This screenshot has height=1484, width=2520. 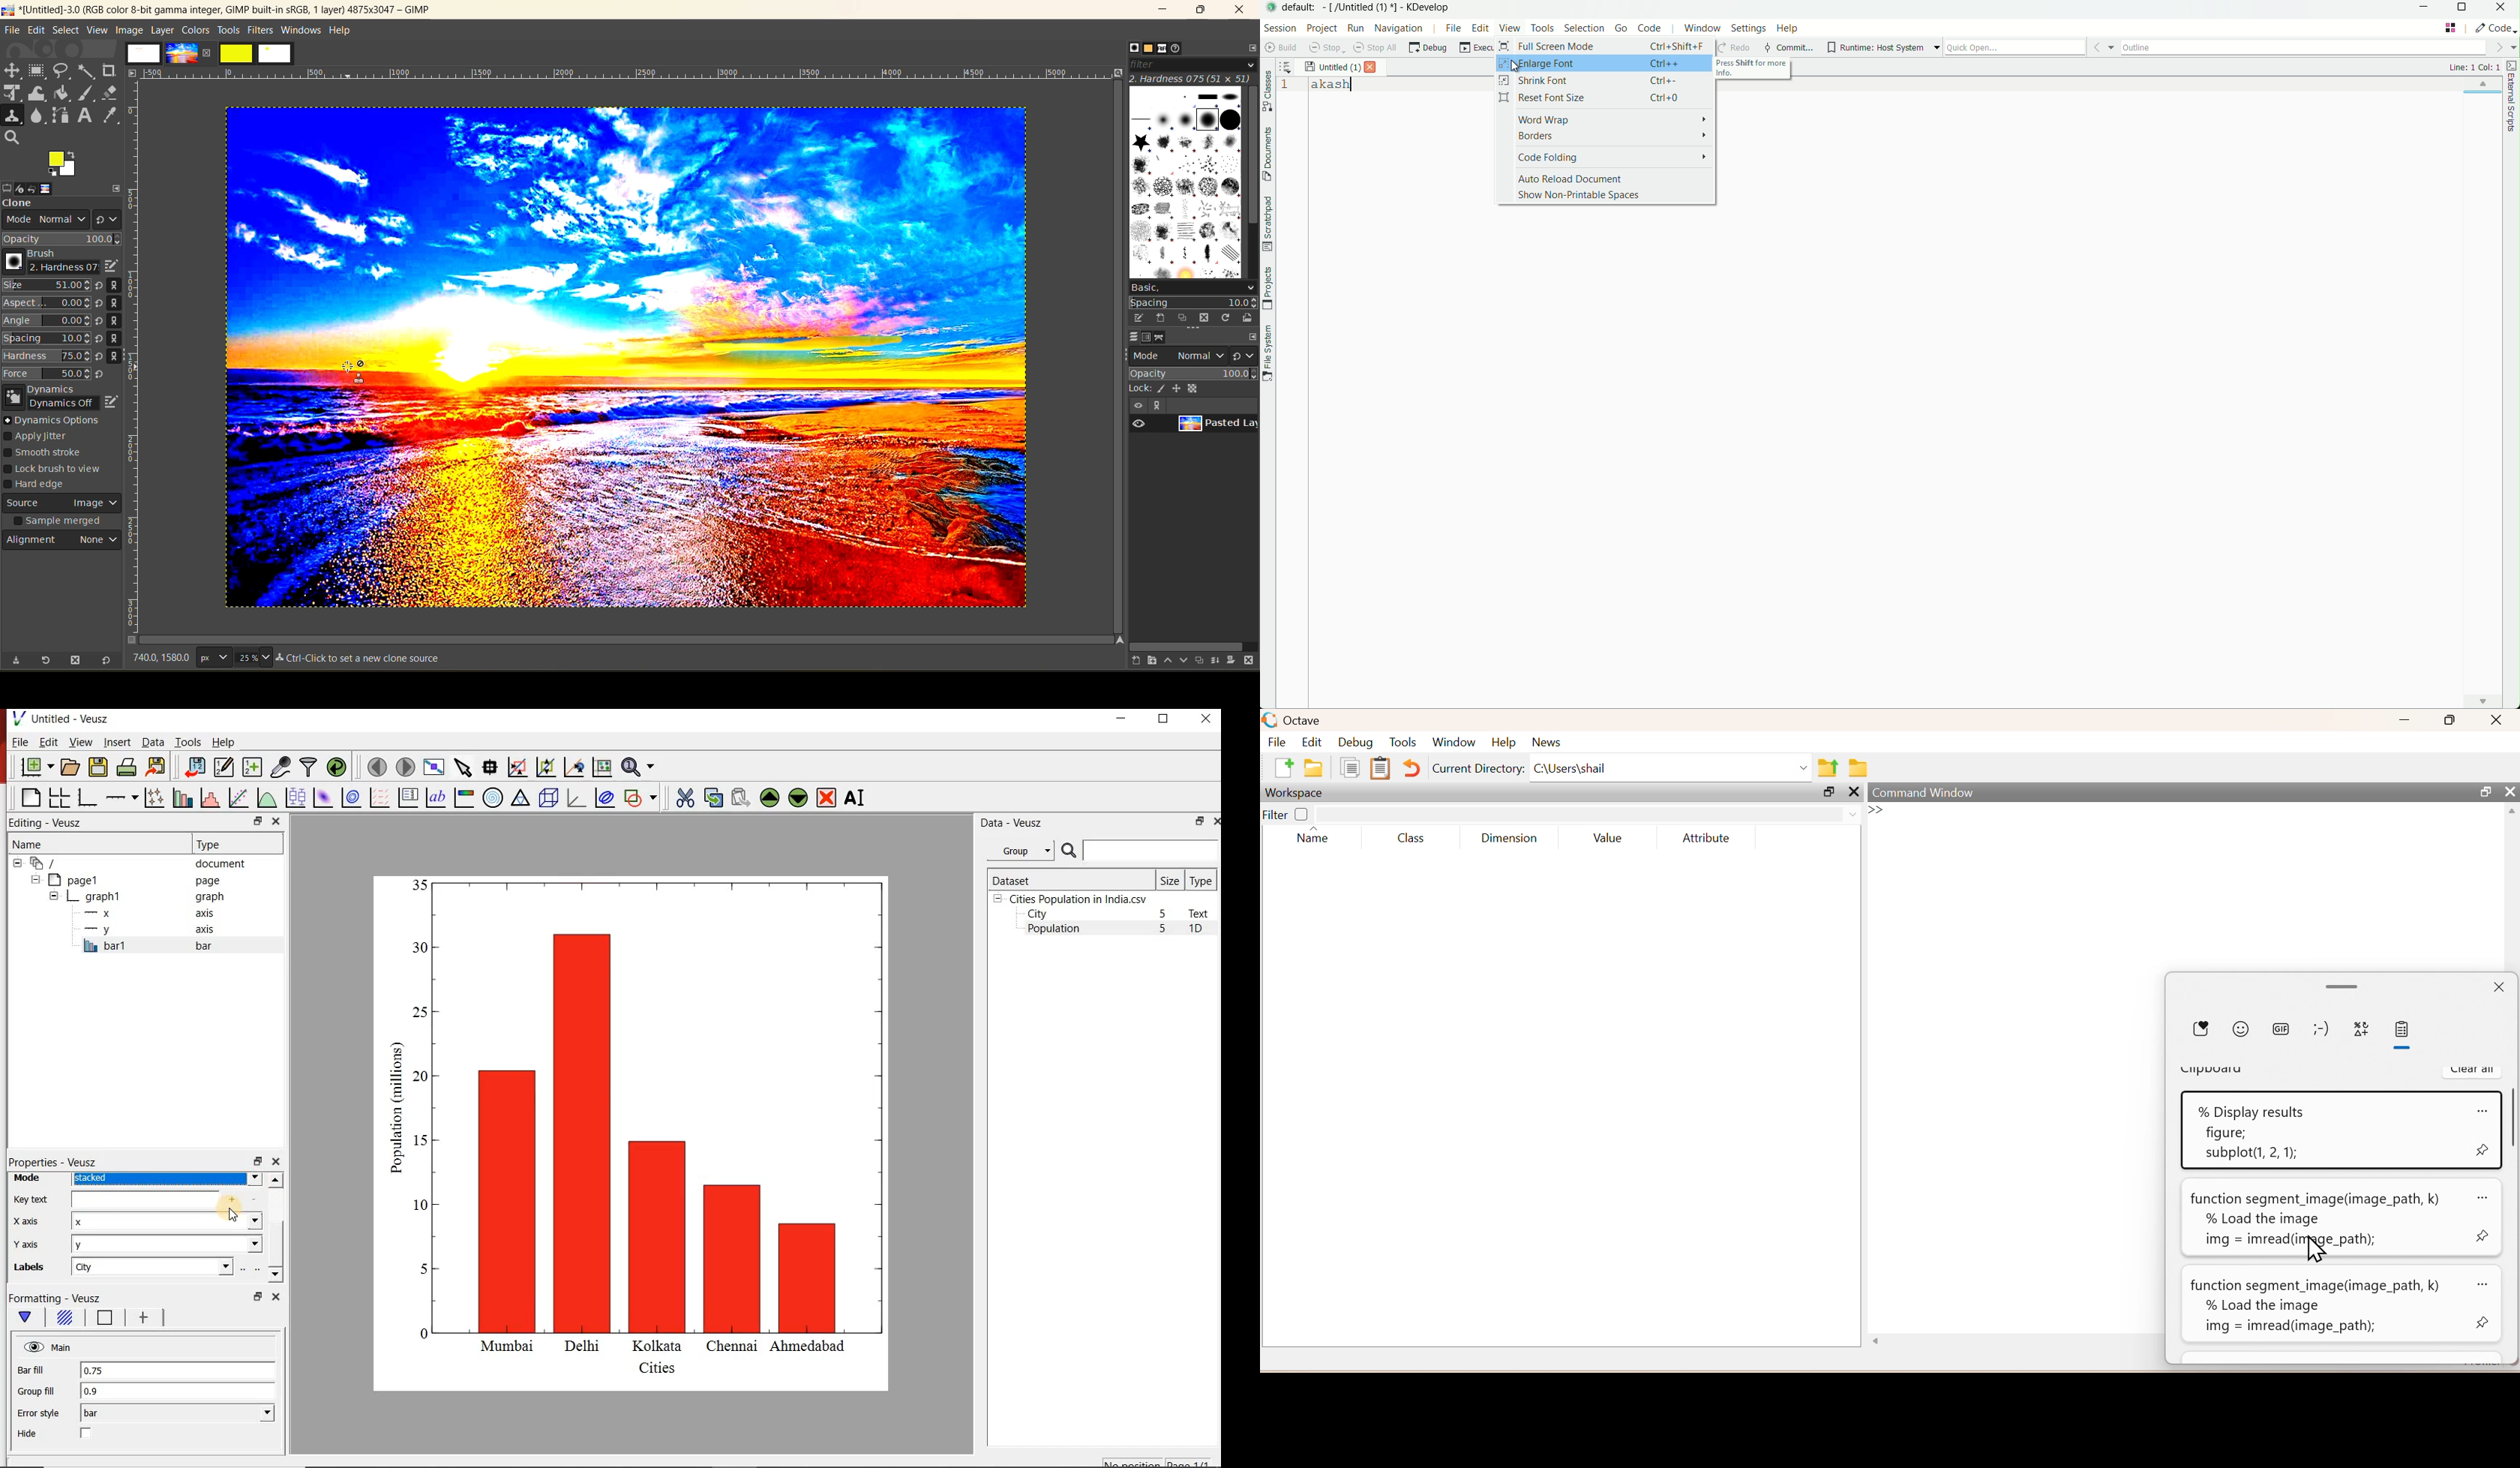 I want to click on plot bar charts, so click(x=180, y=798).